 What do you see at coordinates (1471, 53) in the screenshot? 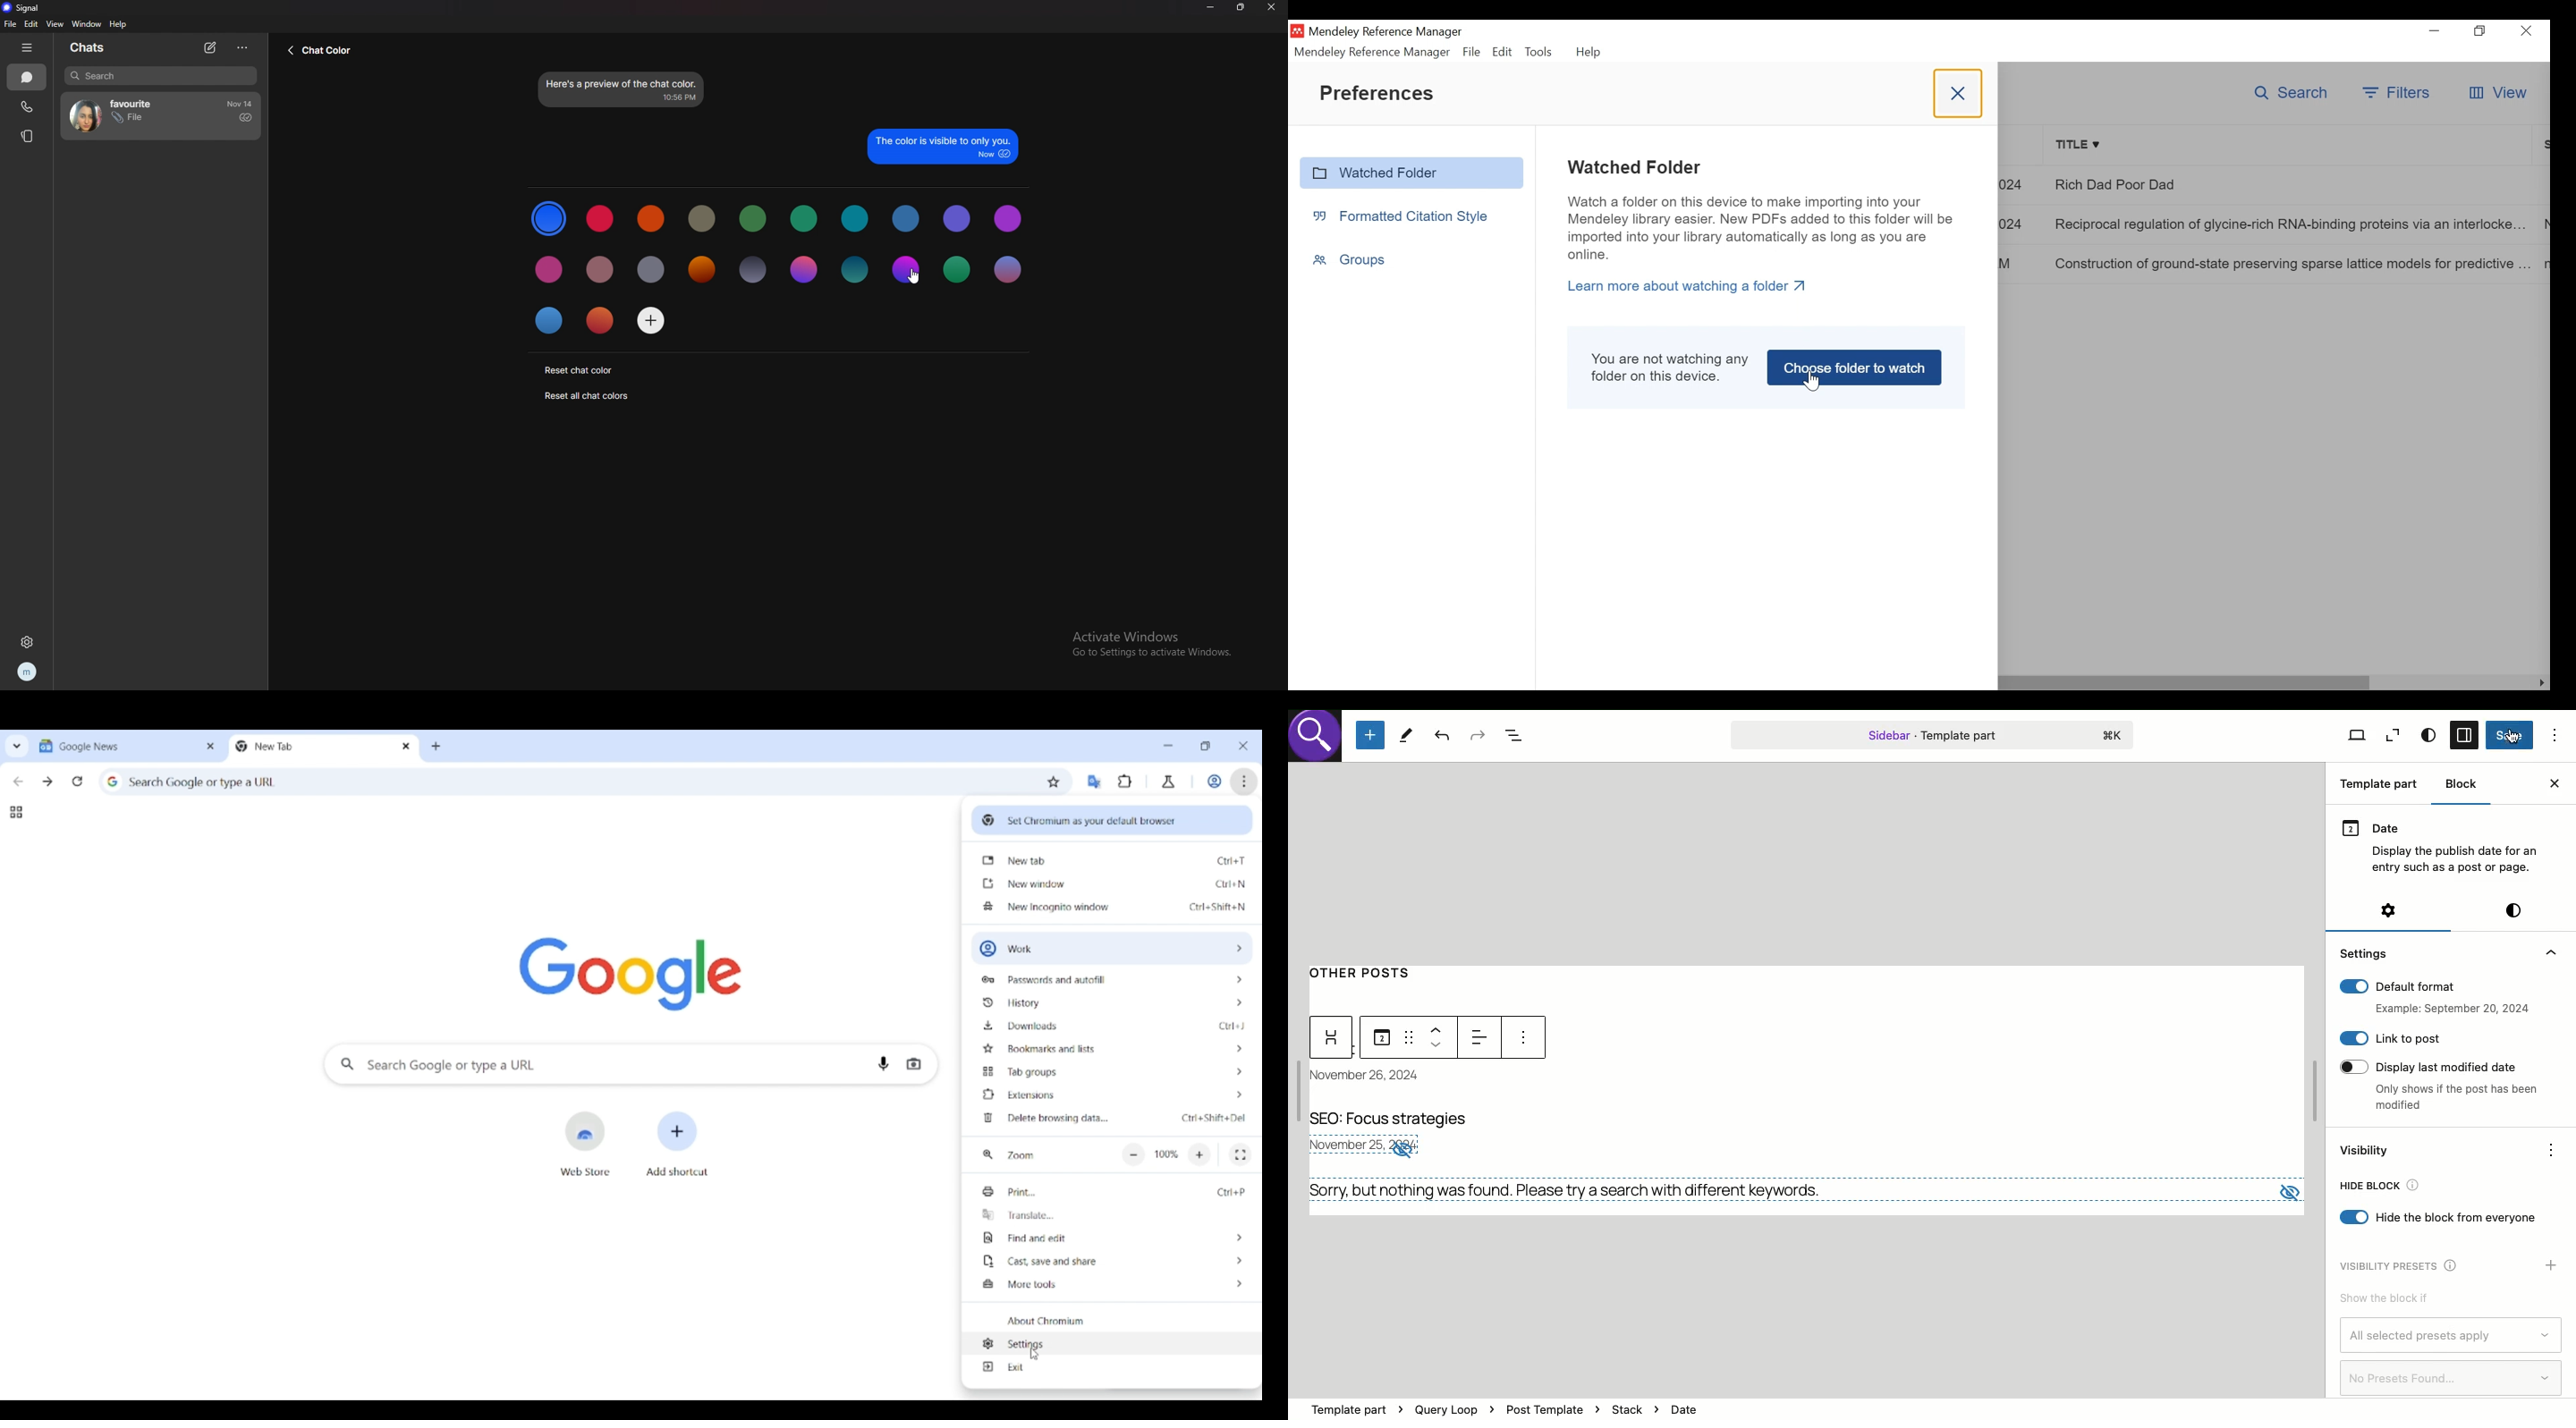
I see `File` at bounding box center [1471, 53].